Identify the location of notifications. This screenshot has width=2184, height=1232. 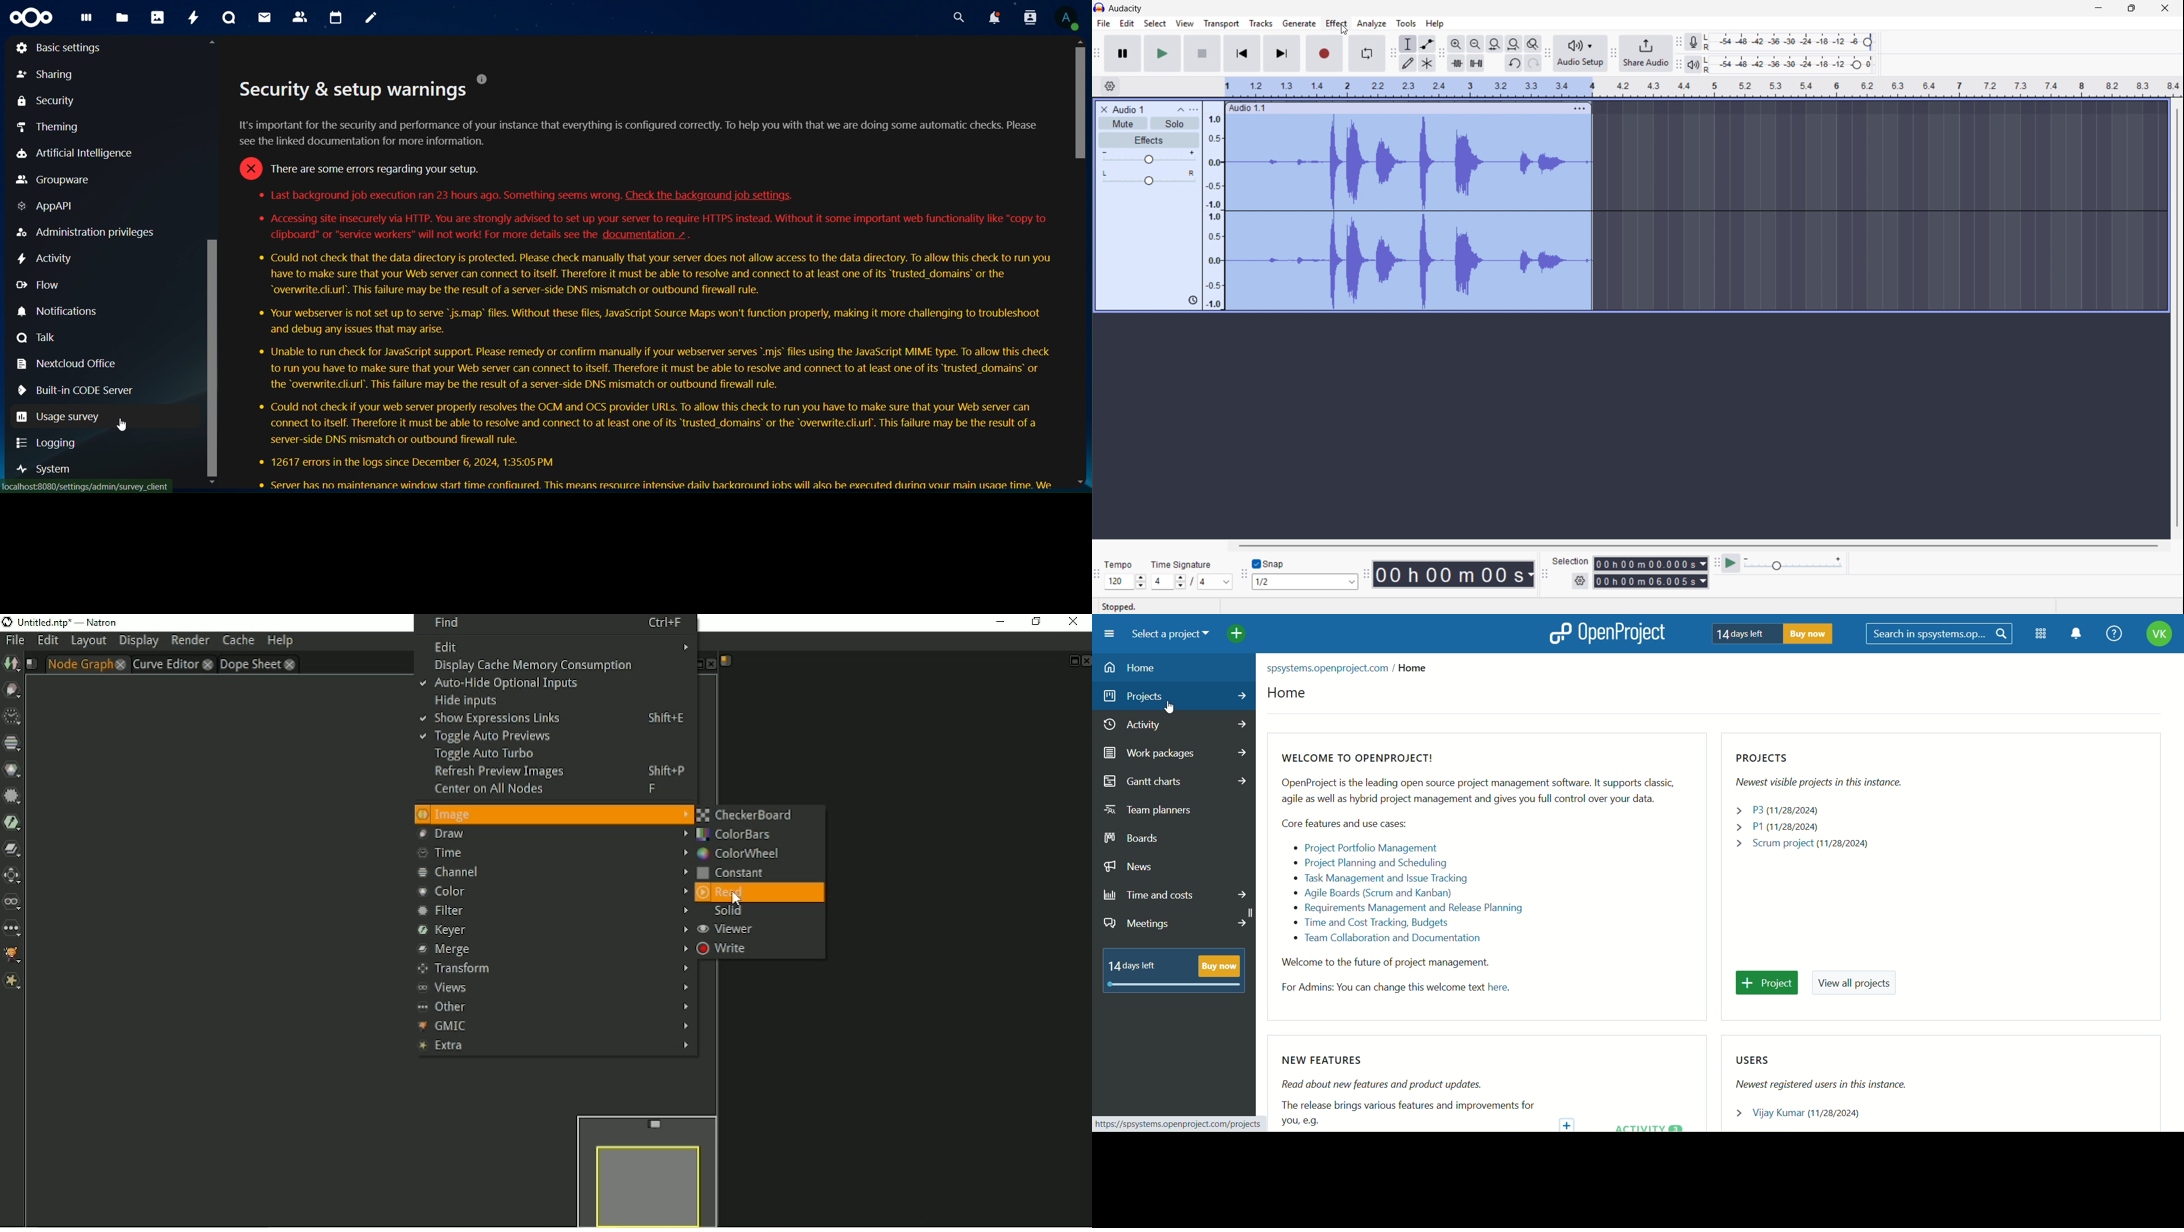
(75, 311).